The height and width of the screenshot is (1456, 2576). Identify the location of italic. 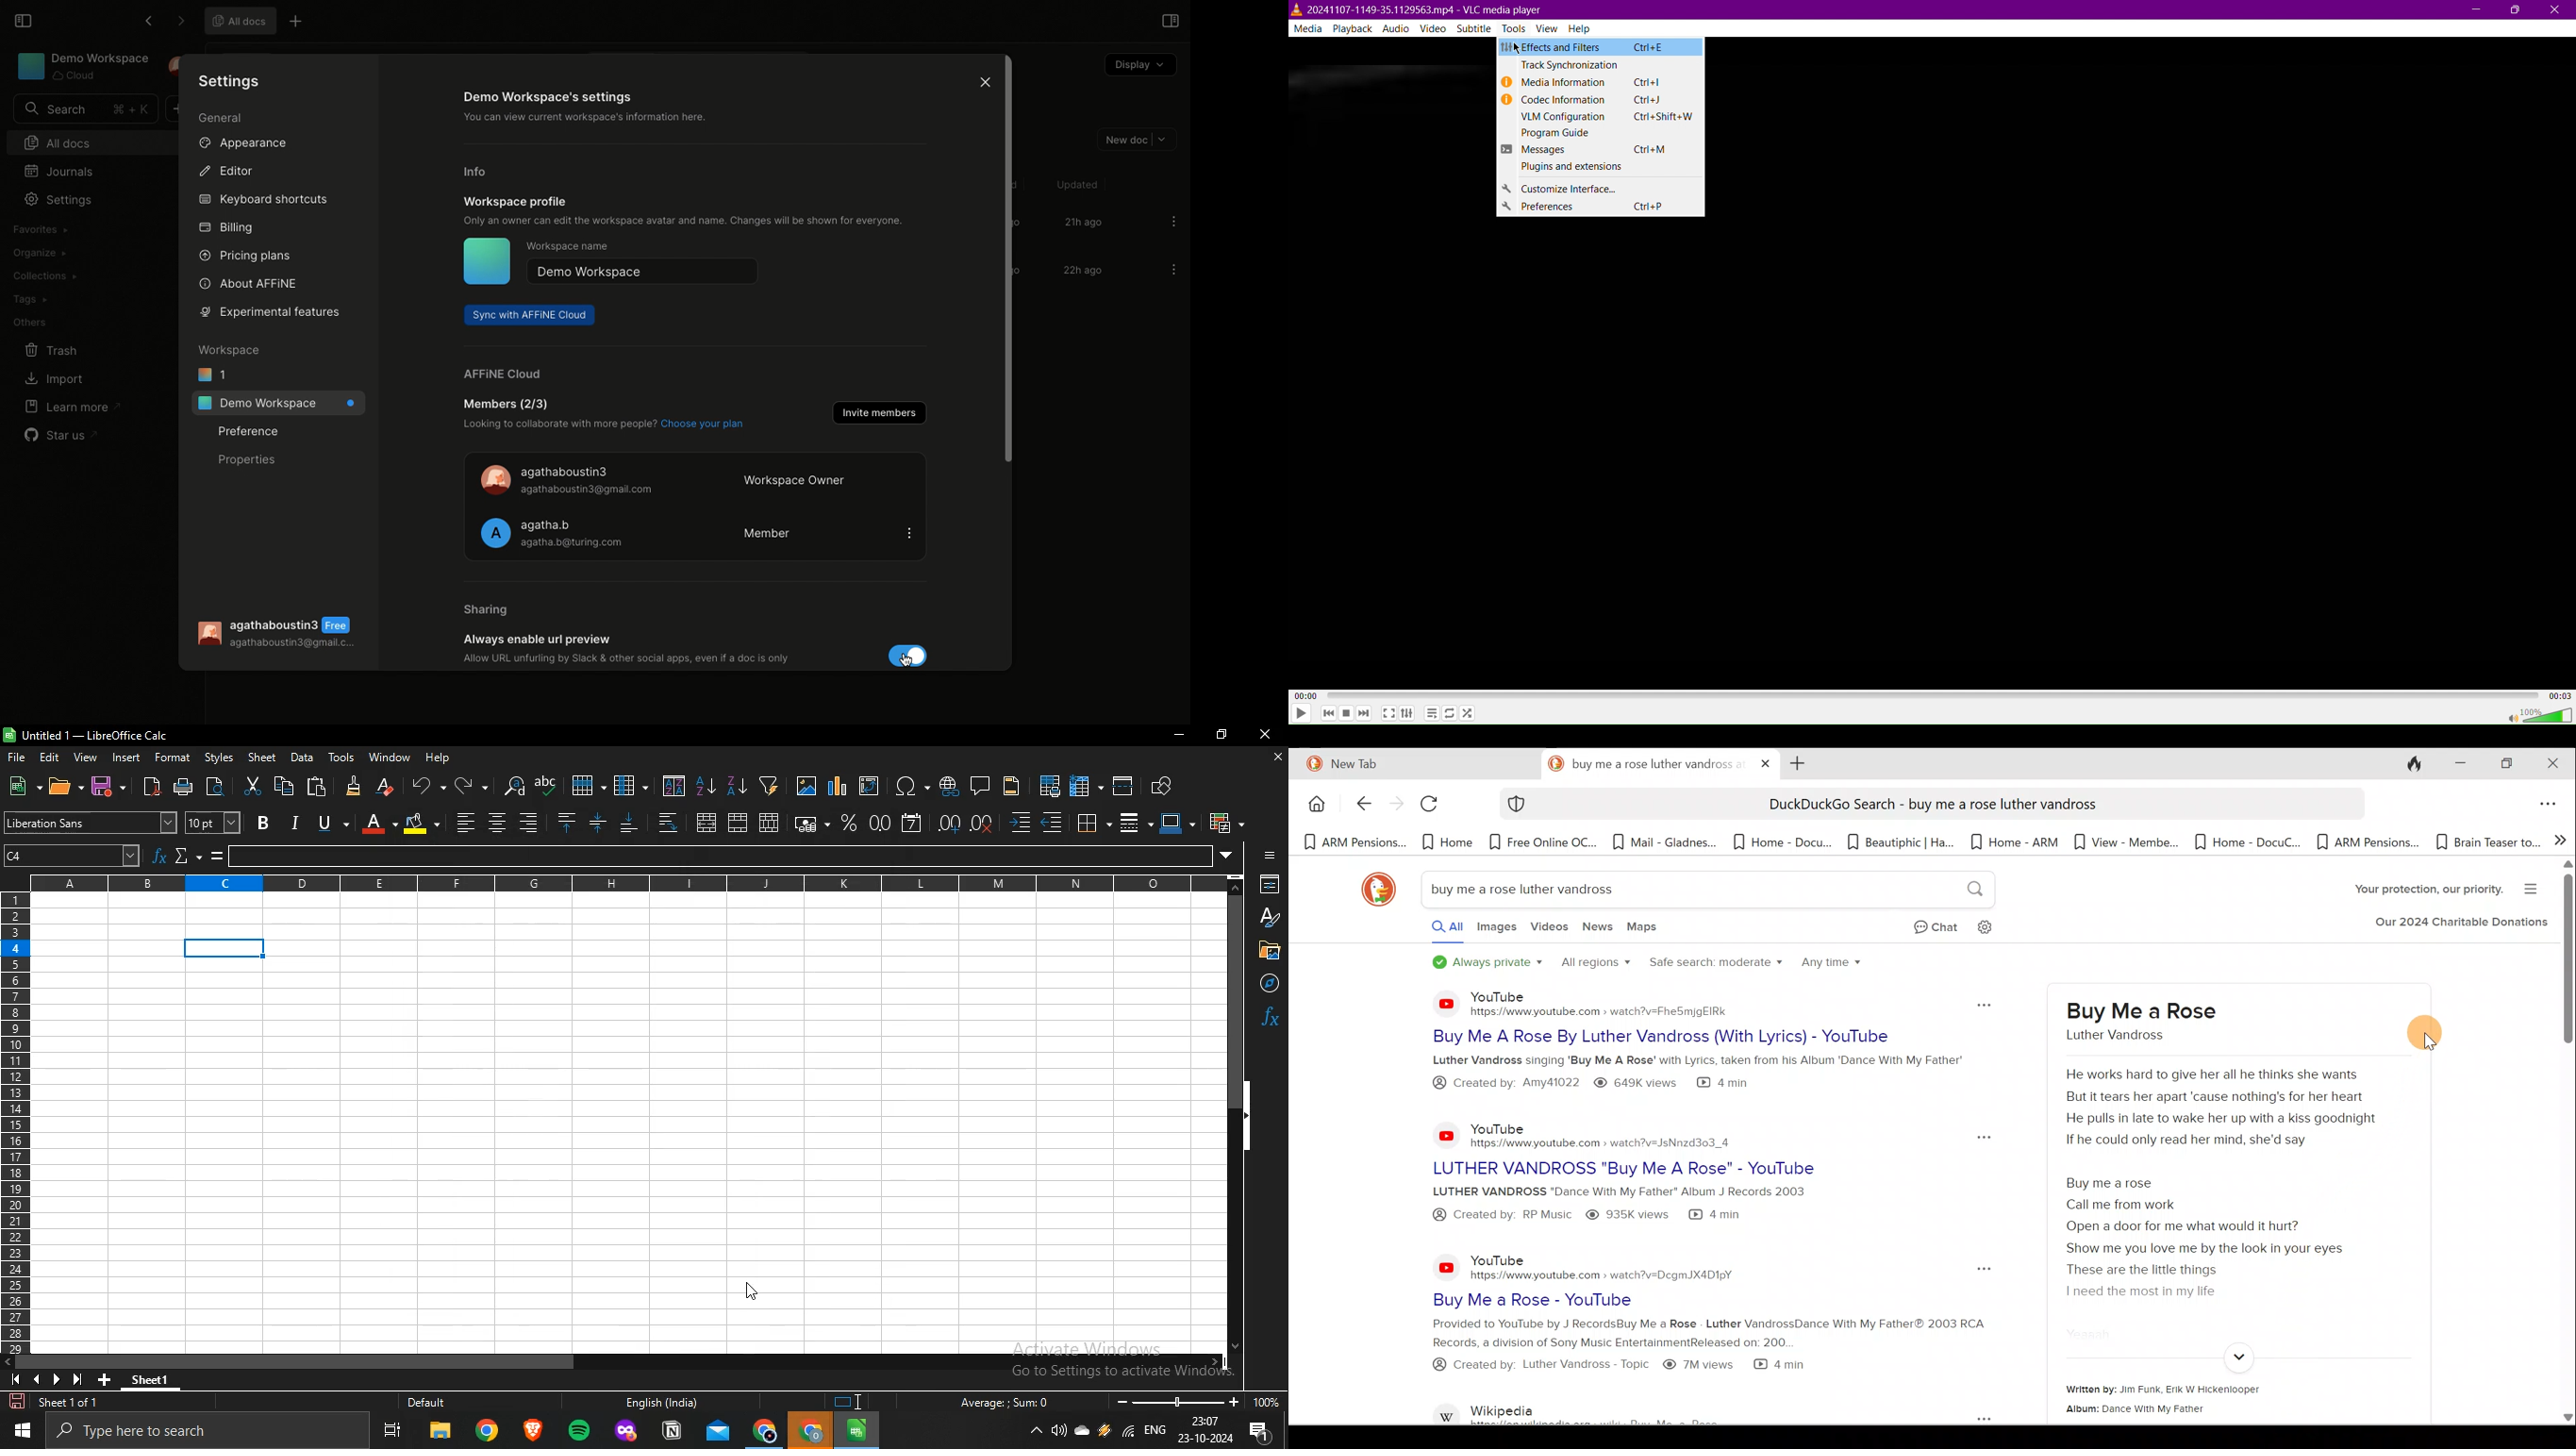
(294, 822).